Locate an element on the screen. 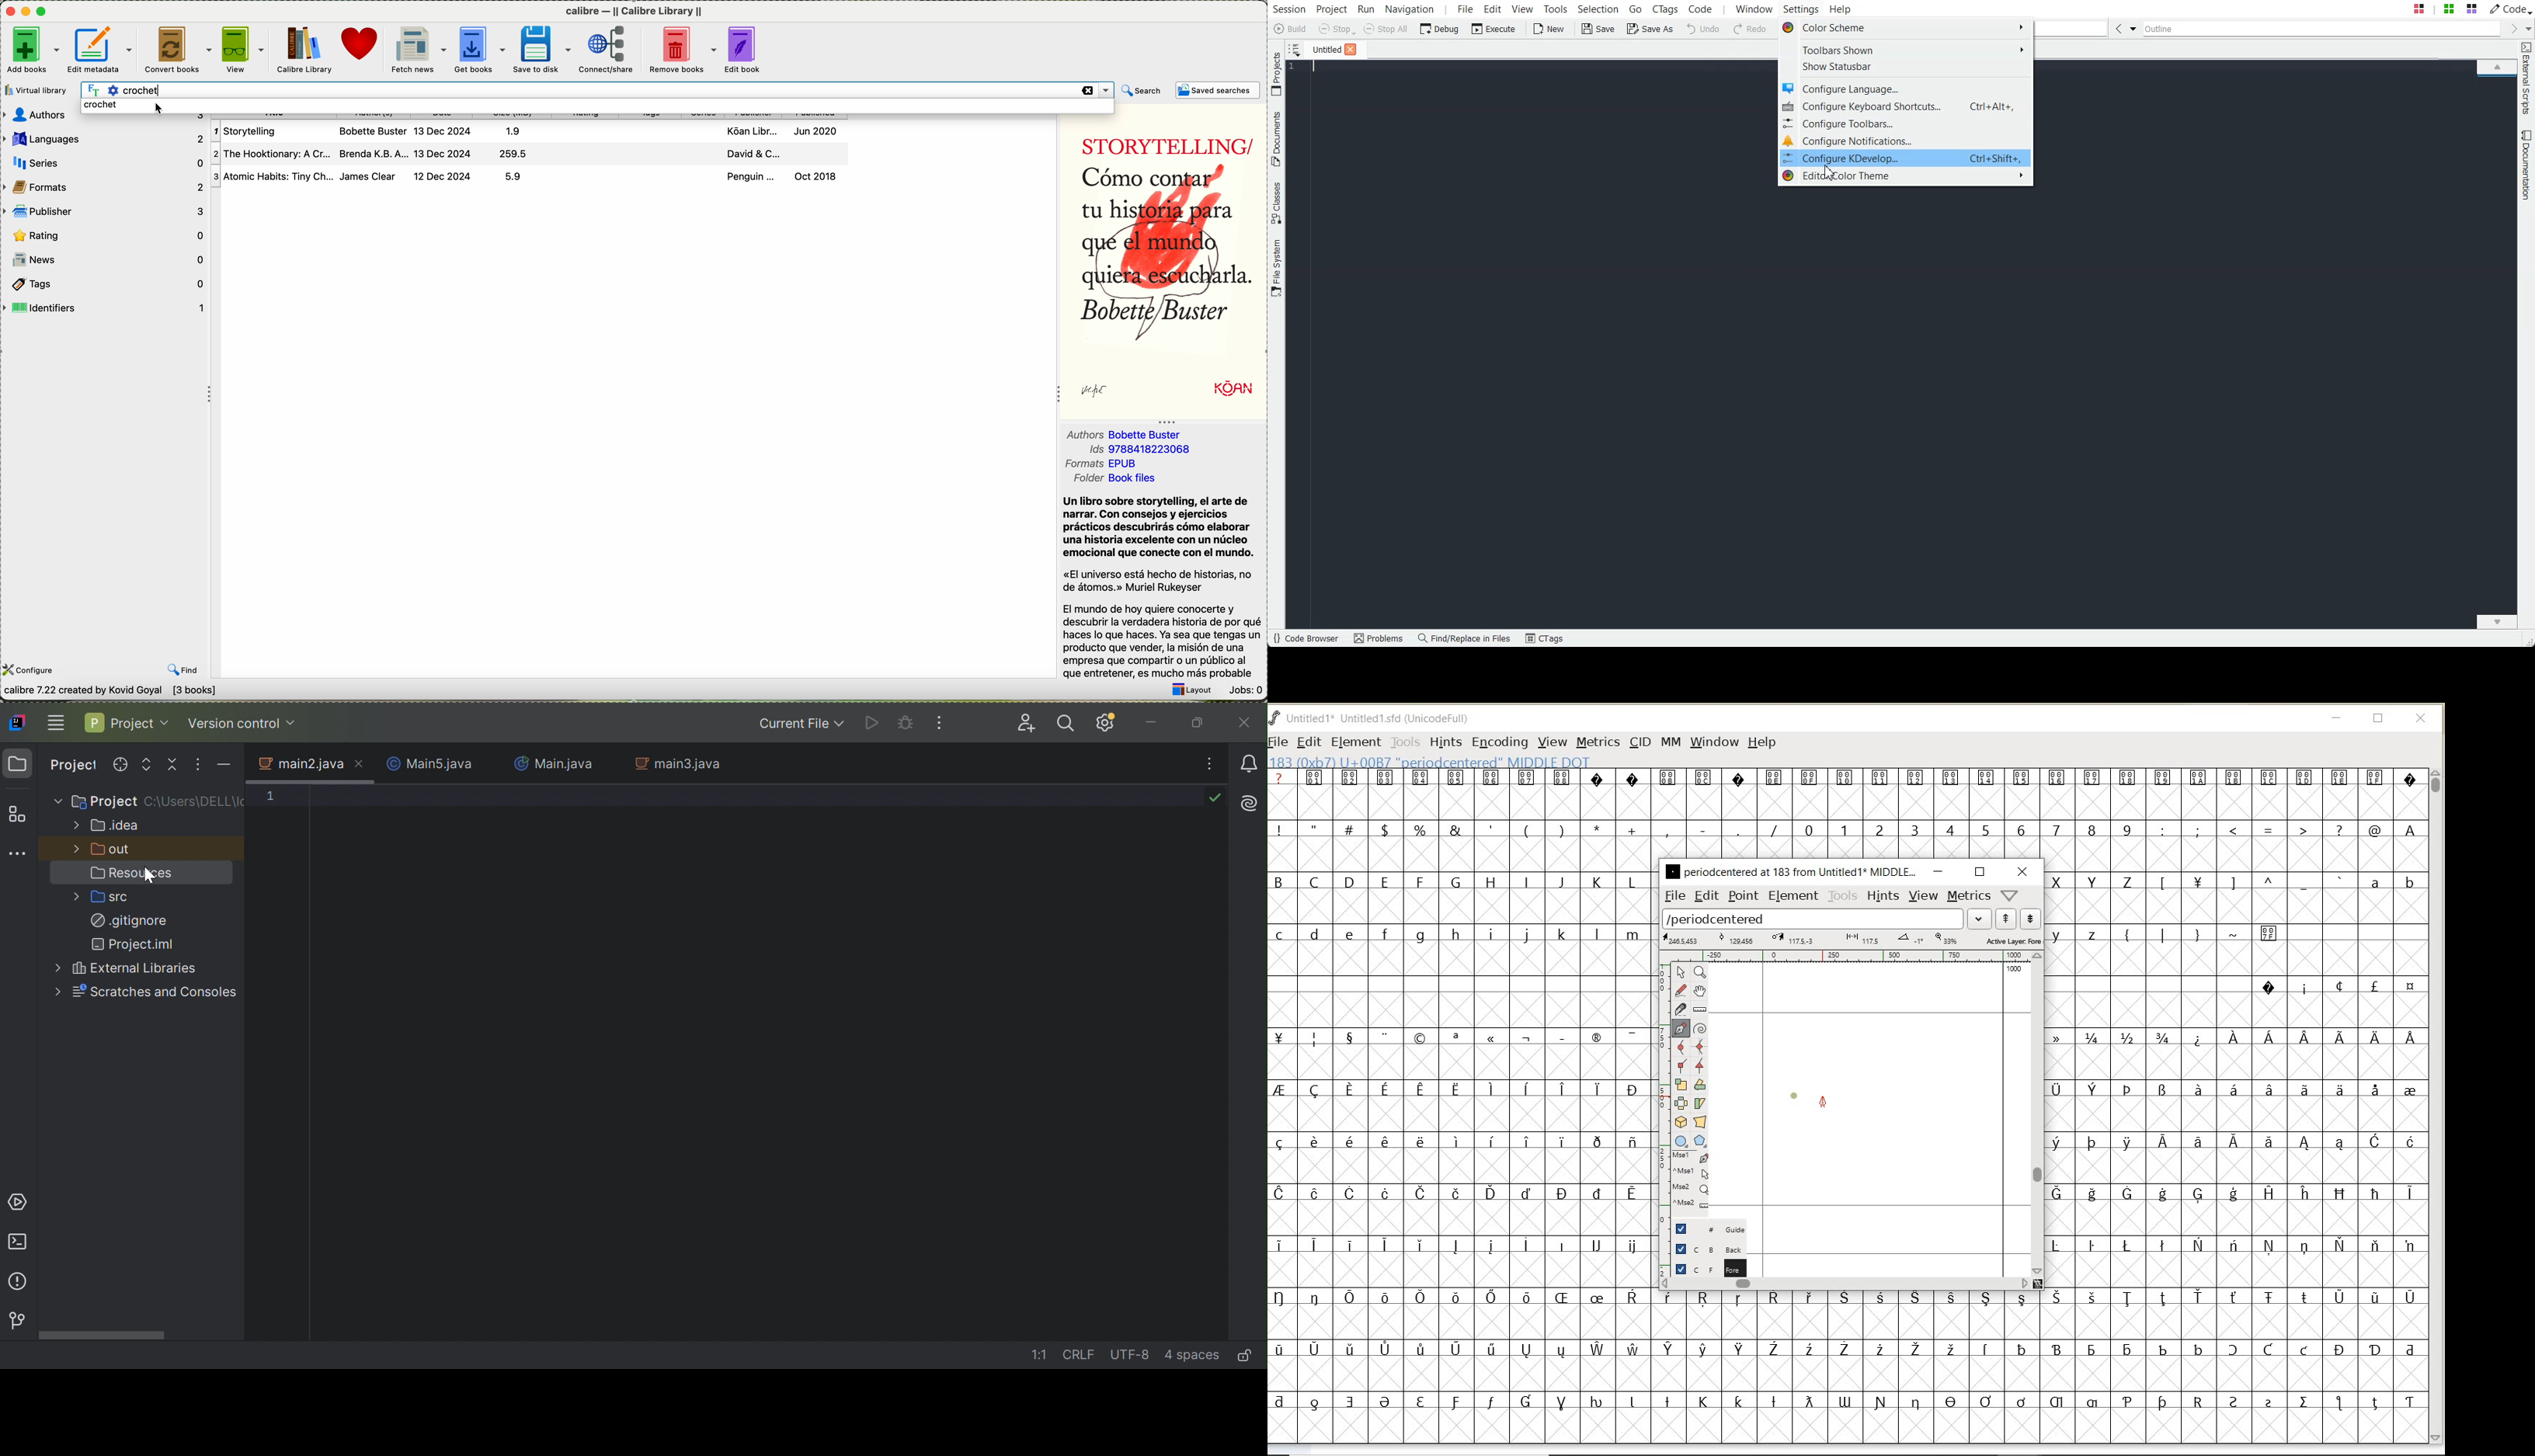 This screenshot has height=1456, width=2548. C:\Users\DELL\ is located at coordinates (196, 801).